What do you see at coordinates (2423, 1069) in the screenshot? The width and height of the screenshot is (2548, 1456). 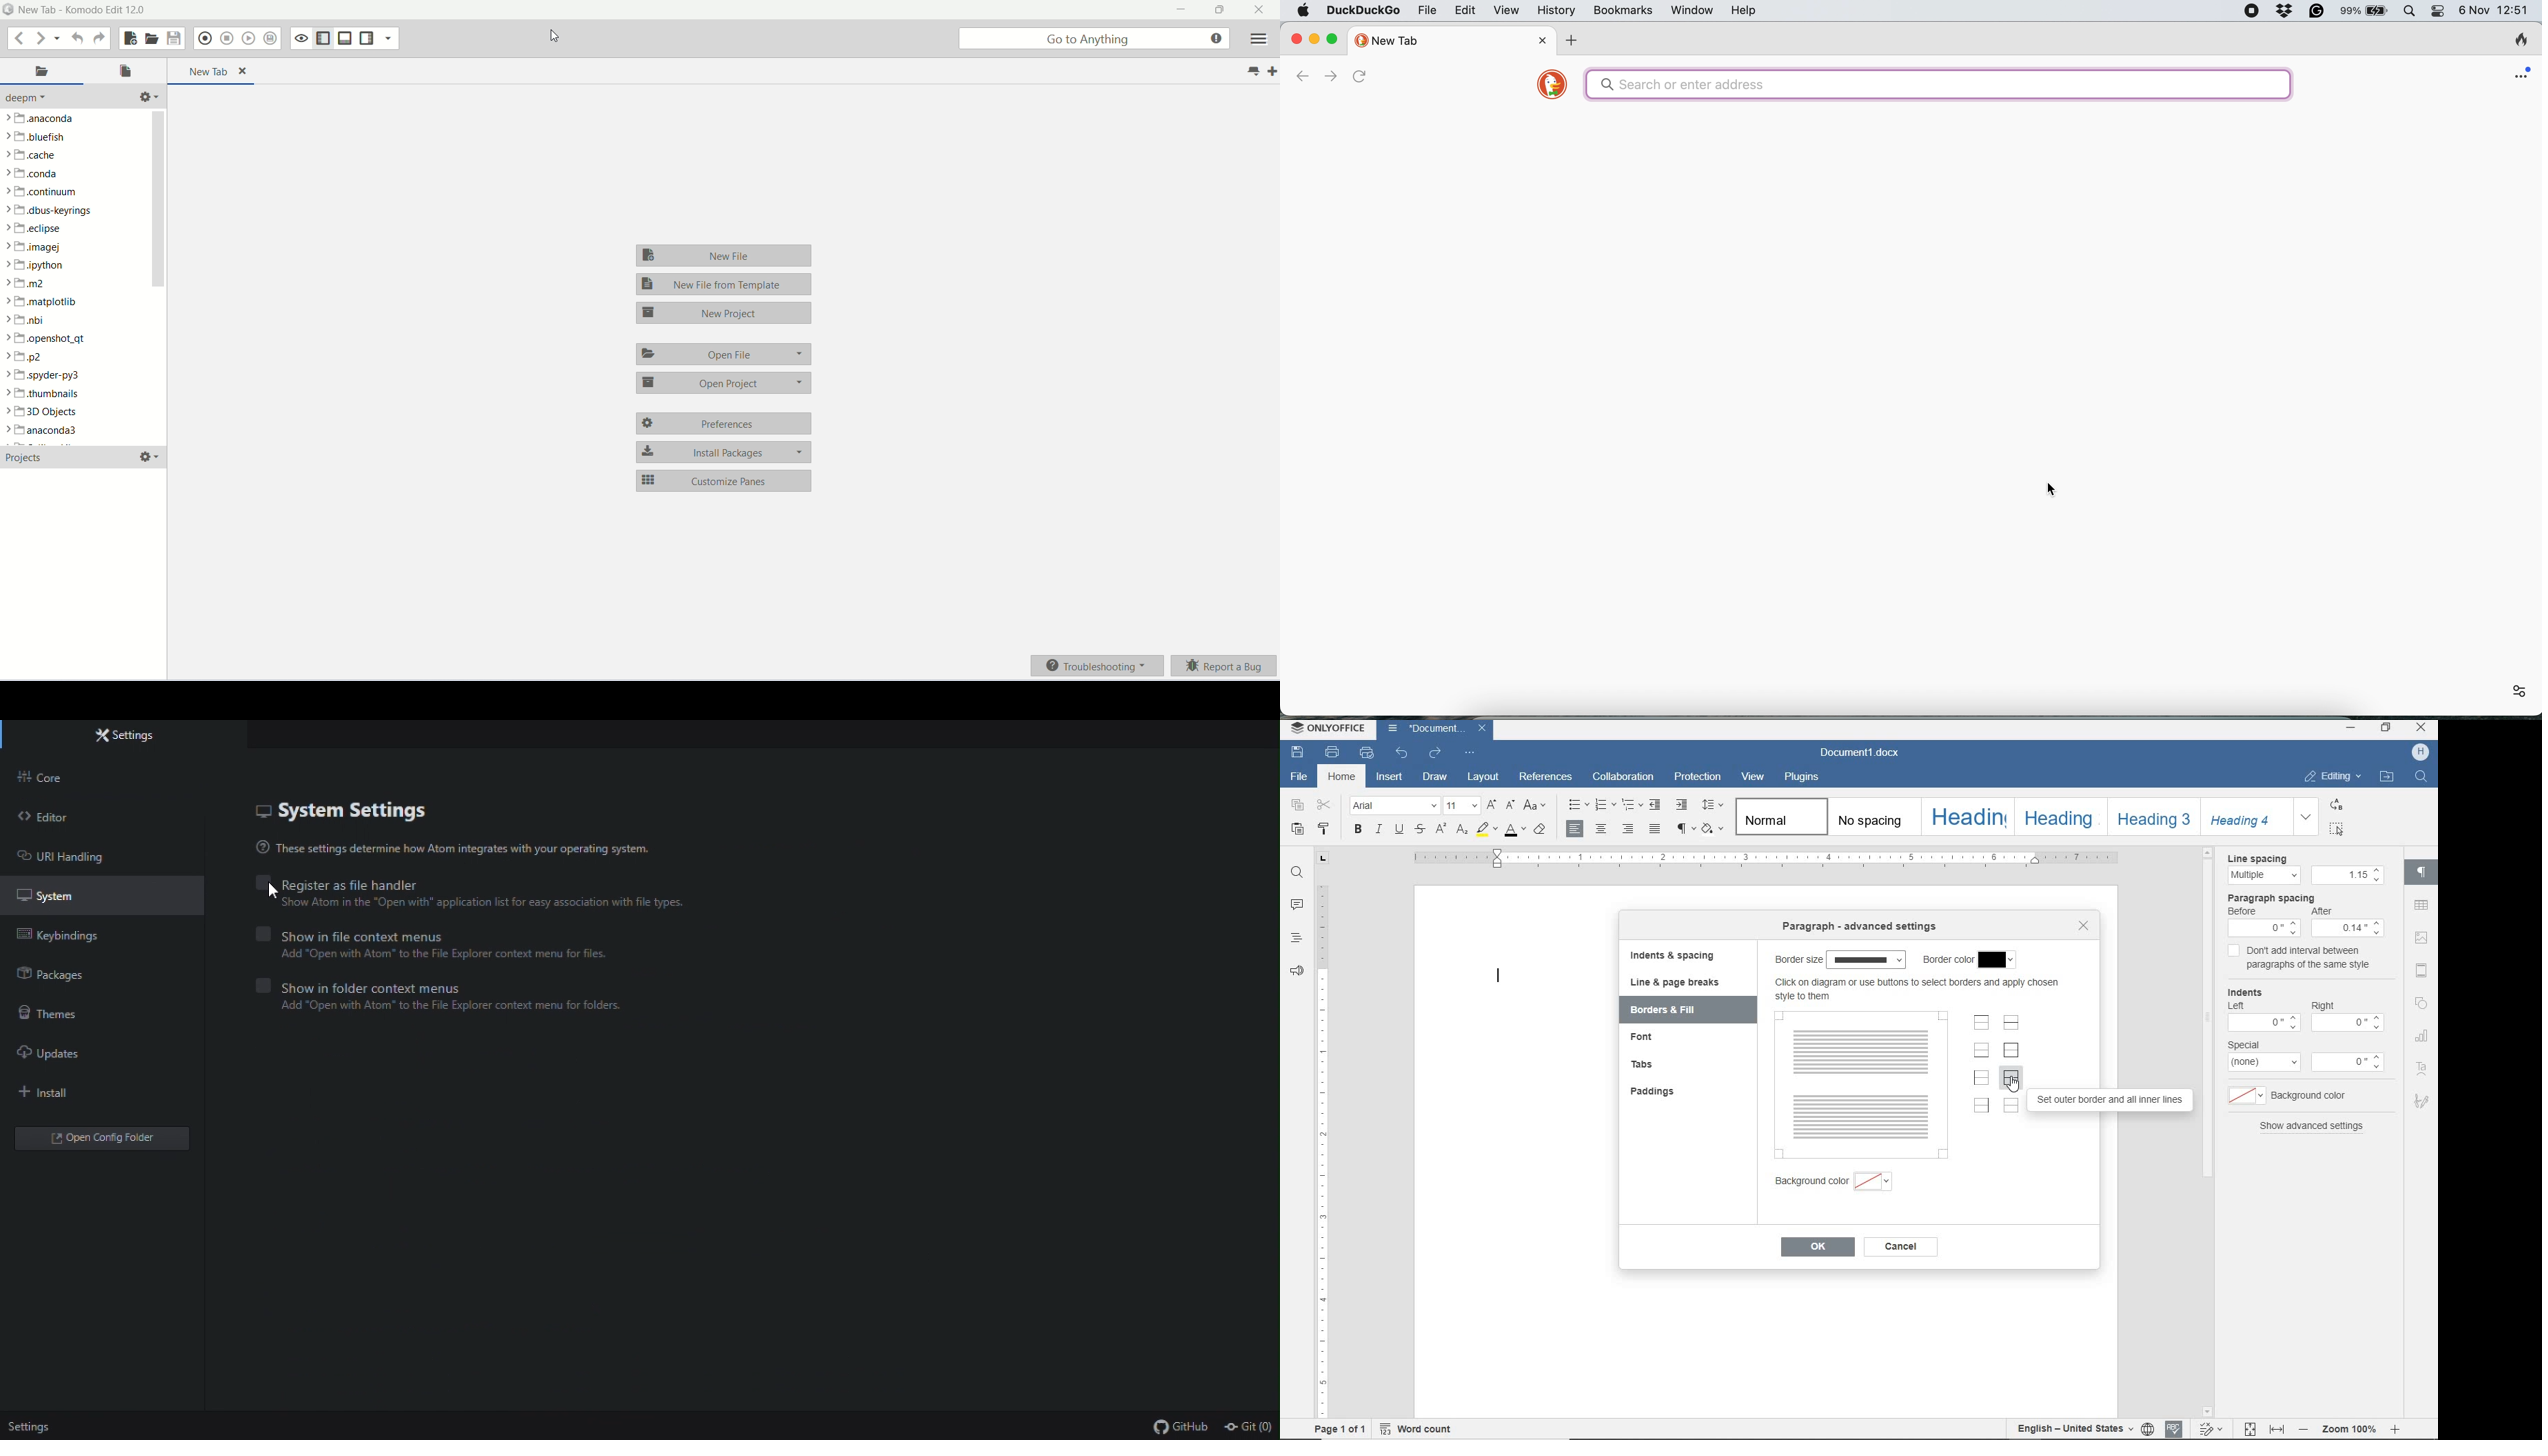 I see `Text Art` at bounding box center [2423, 1069].